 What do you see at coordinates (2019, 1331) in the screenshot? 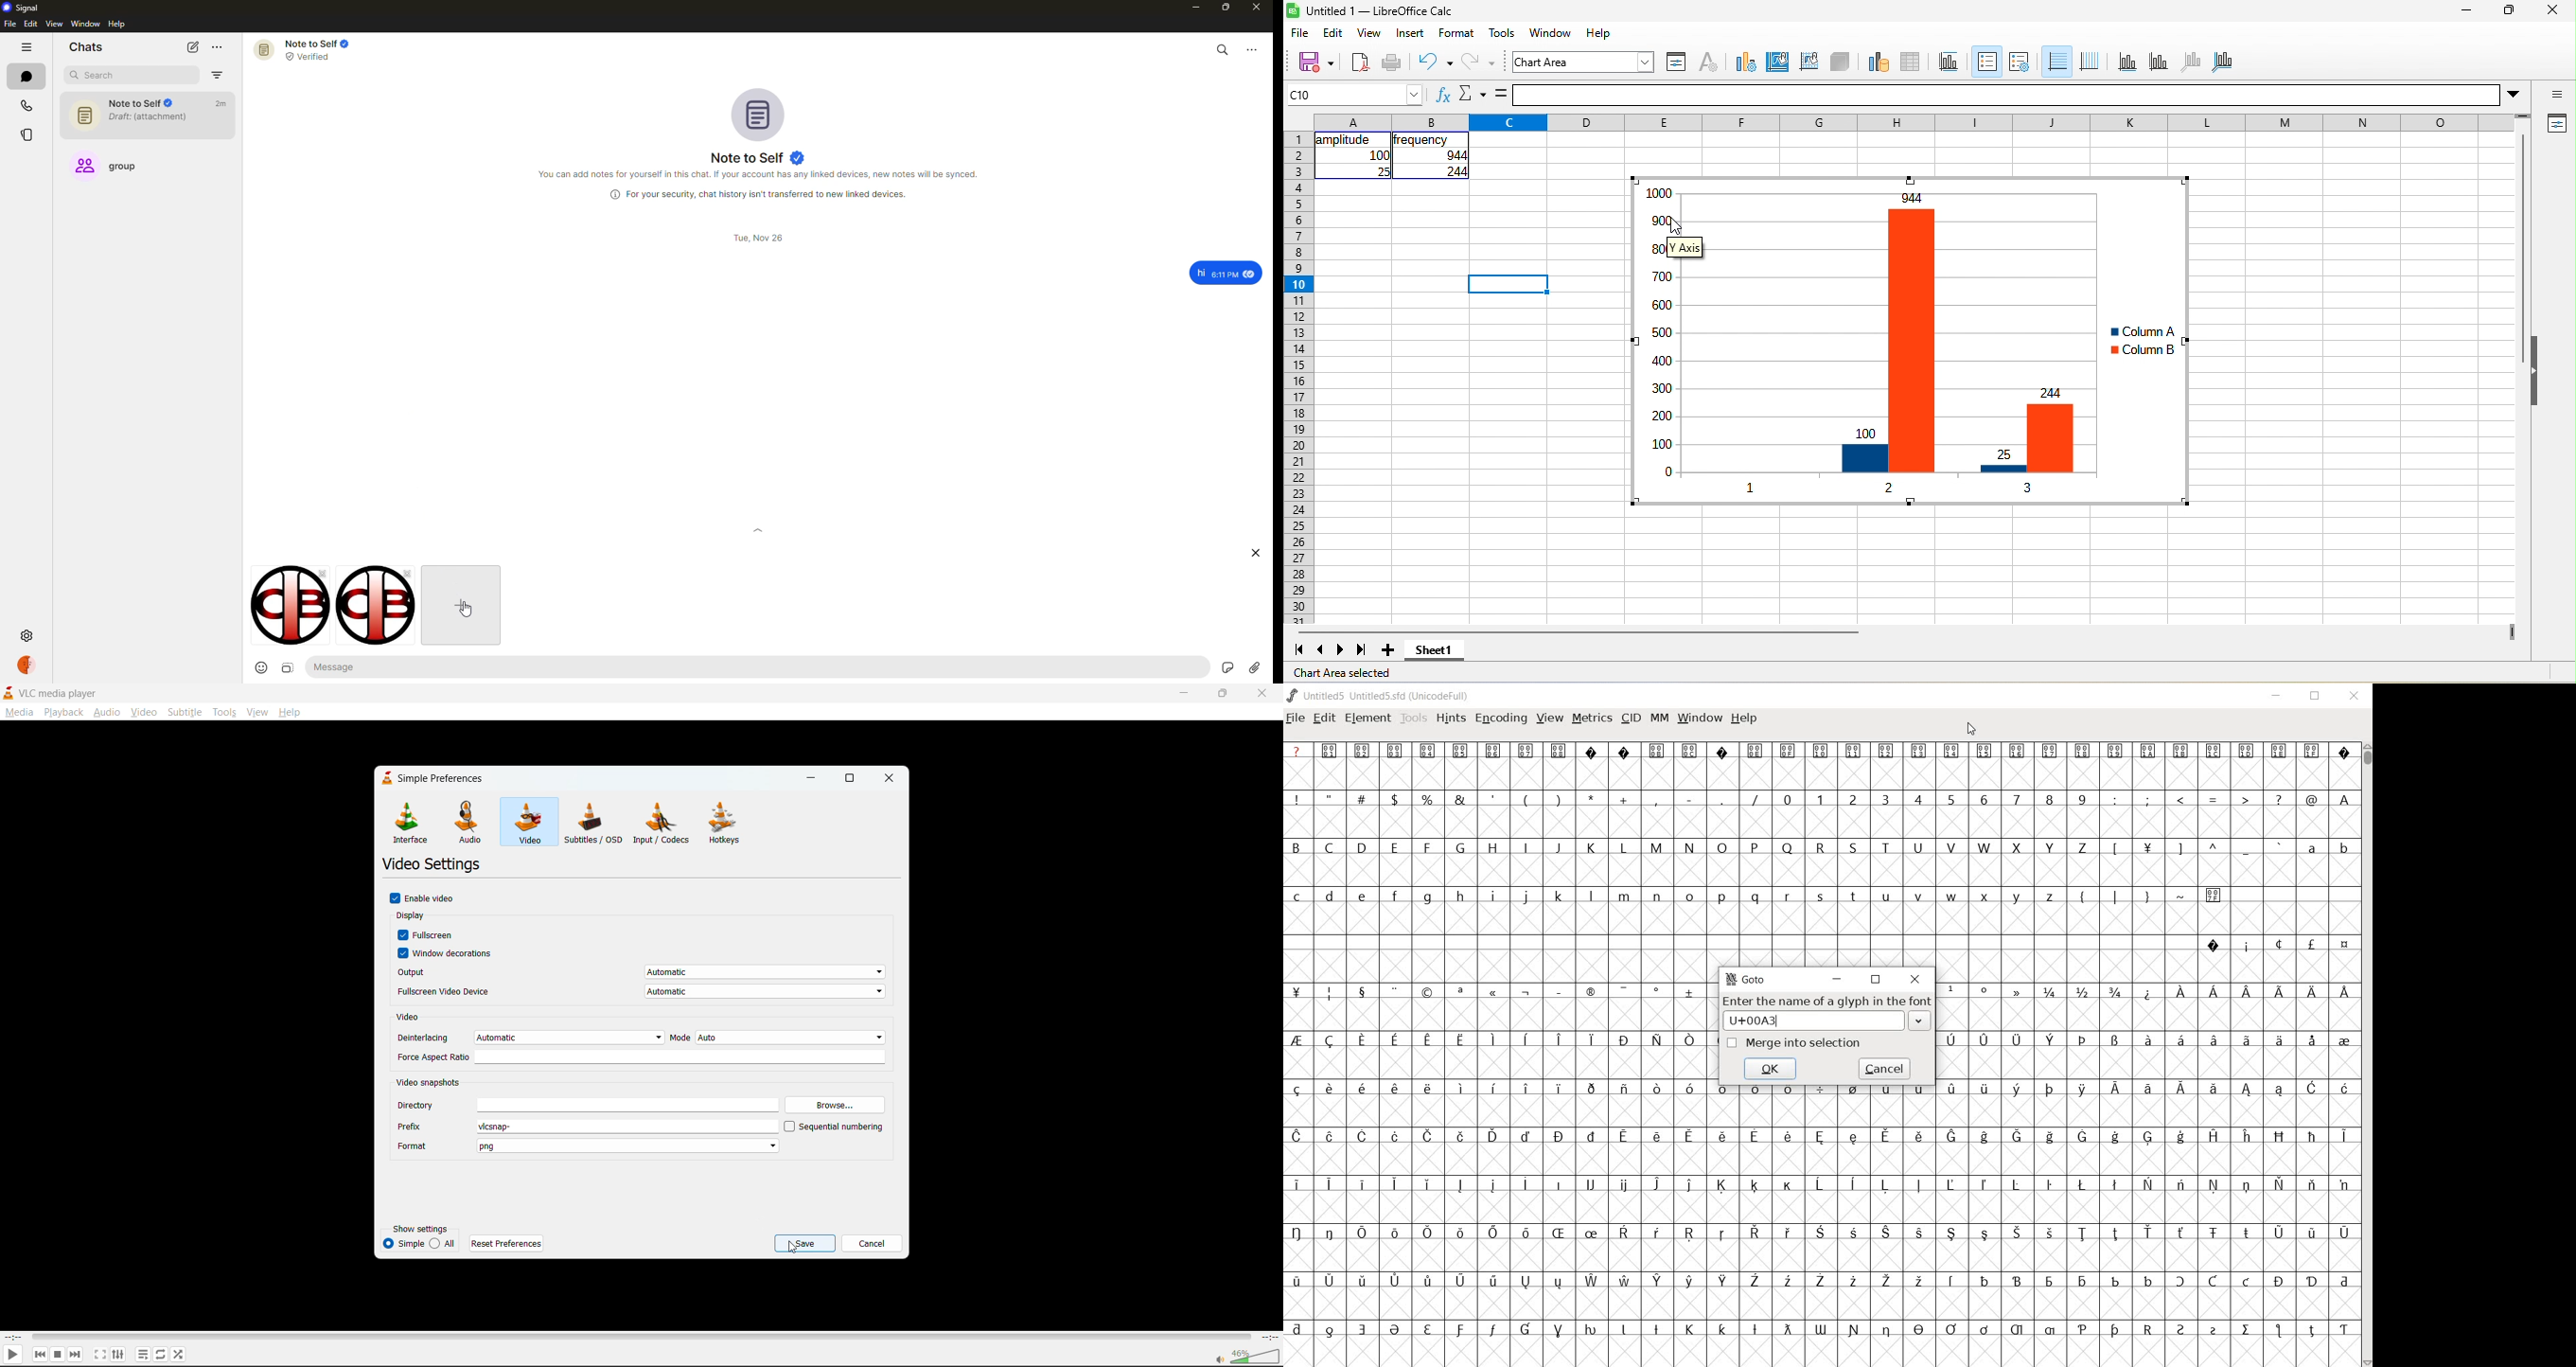
I see `Symbol` at bounding box center [2019, 1331].